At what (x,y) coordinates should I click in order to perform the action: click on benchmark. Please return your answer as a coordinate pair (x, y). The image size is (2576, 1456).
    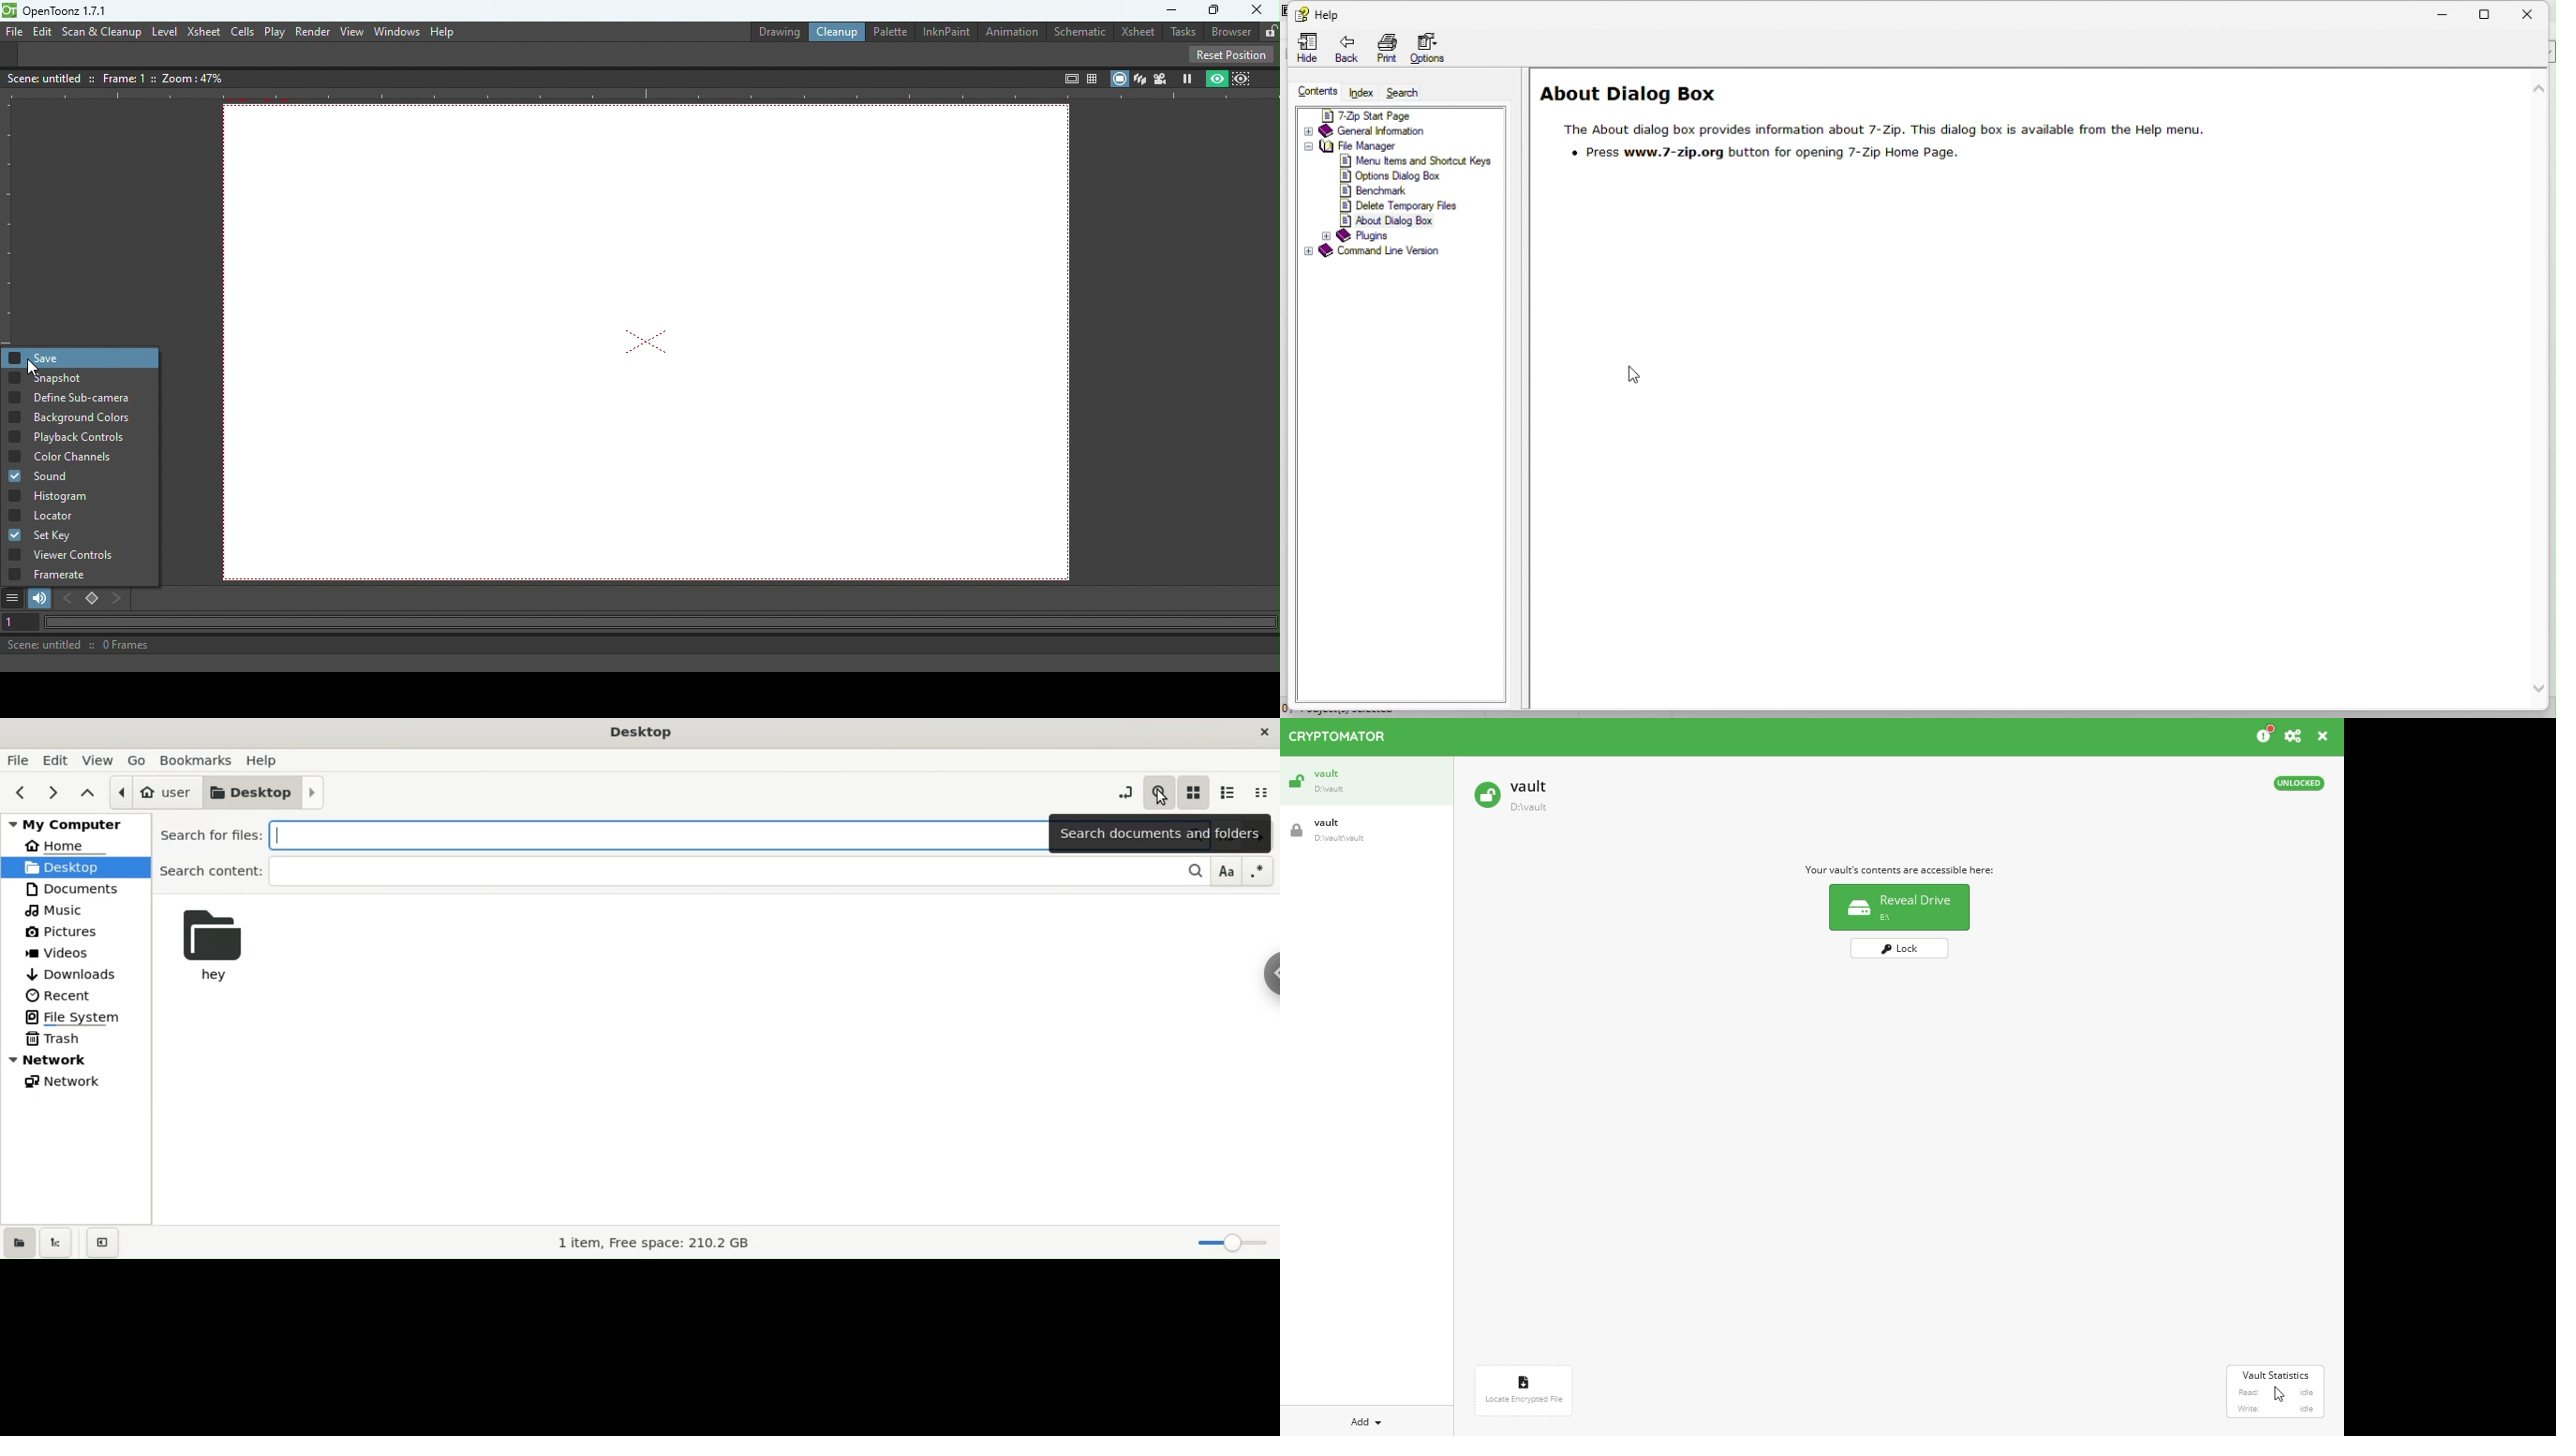
    Looking at the image, I should click on (1385, 189).